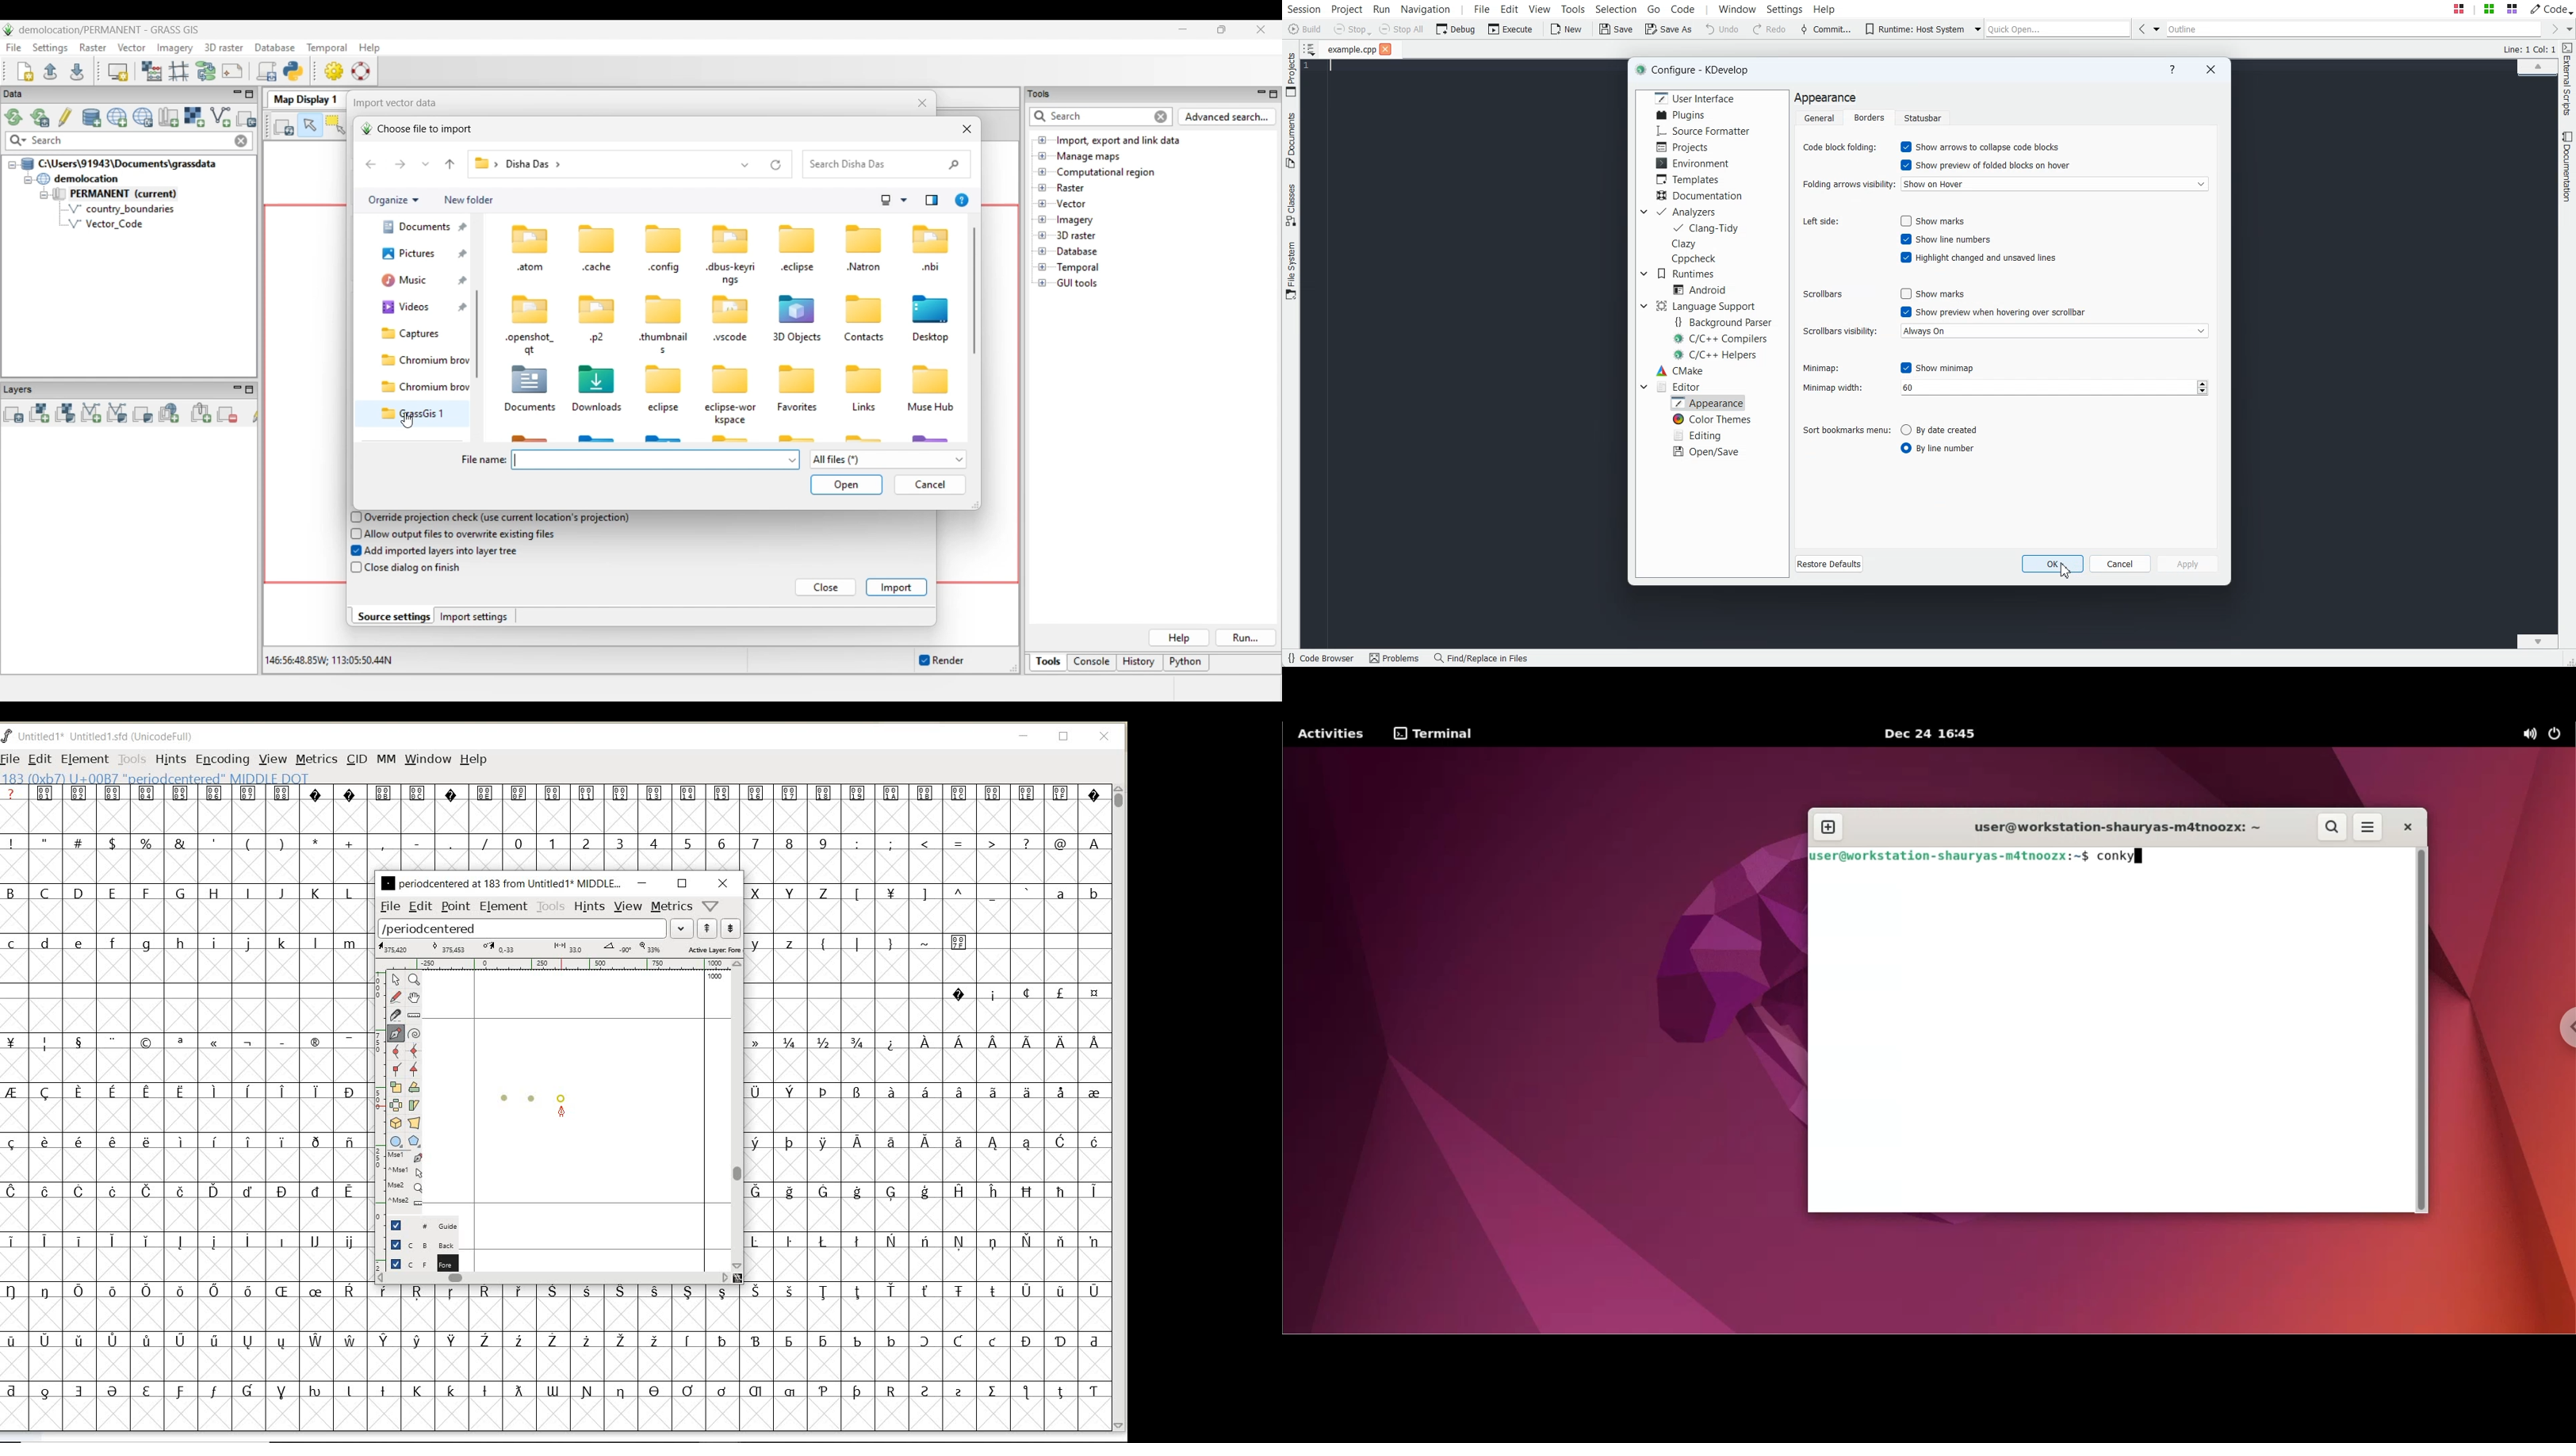  Describe the element at coordinates (558, 949) in the screenshot. I see `active layer` at that location.